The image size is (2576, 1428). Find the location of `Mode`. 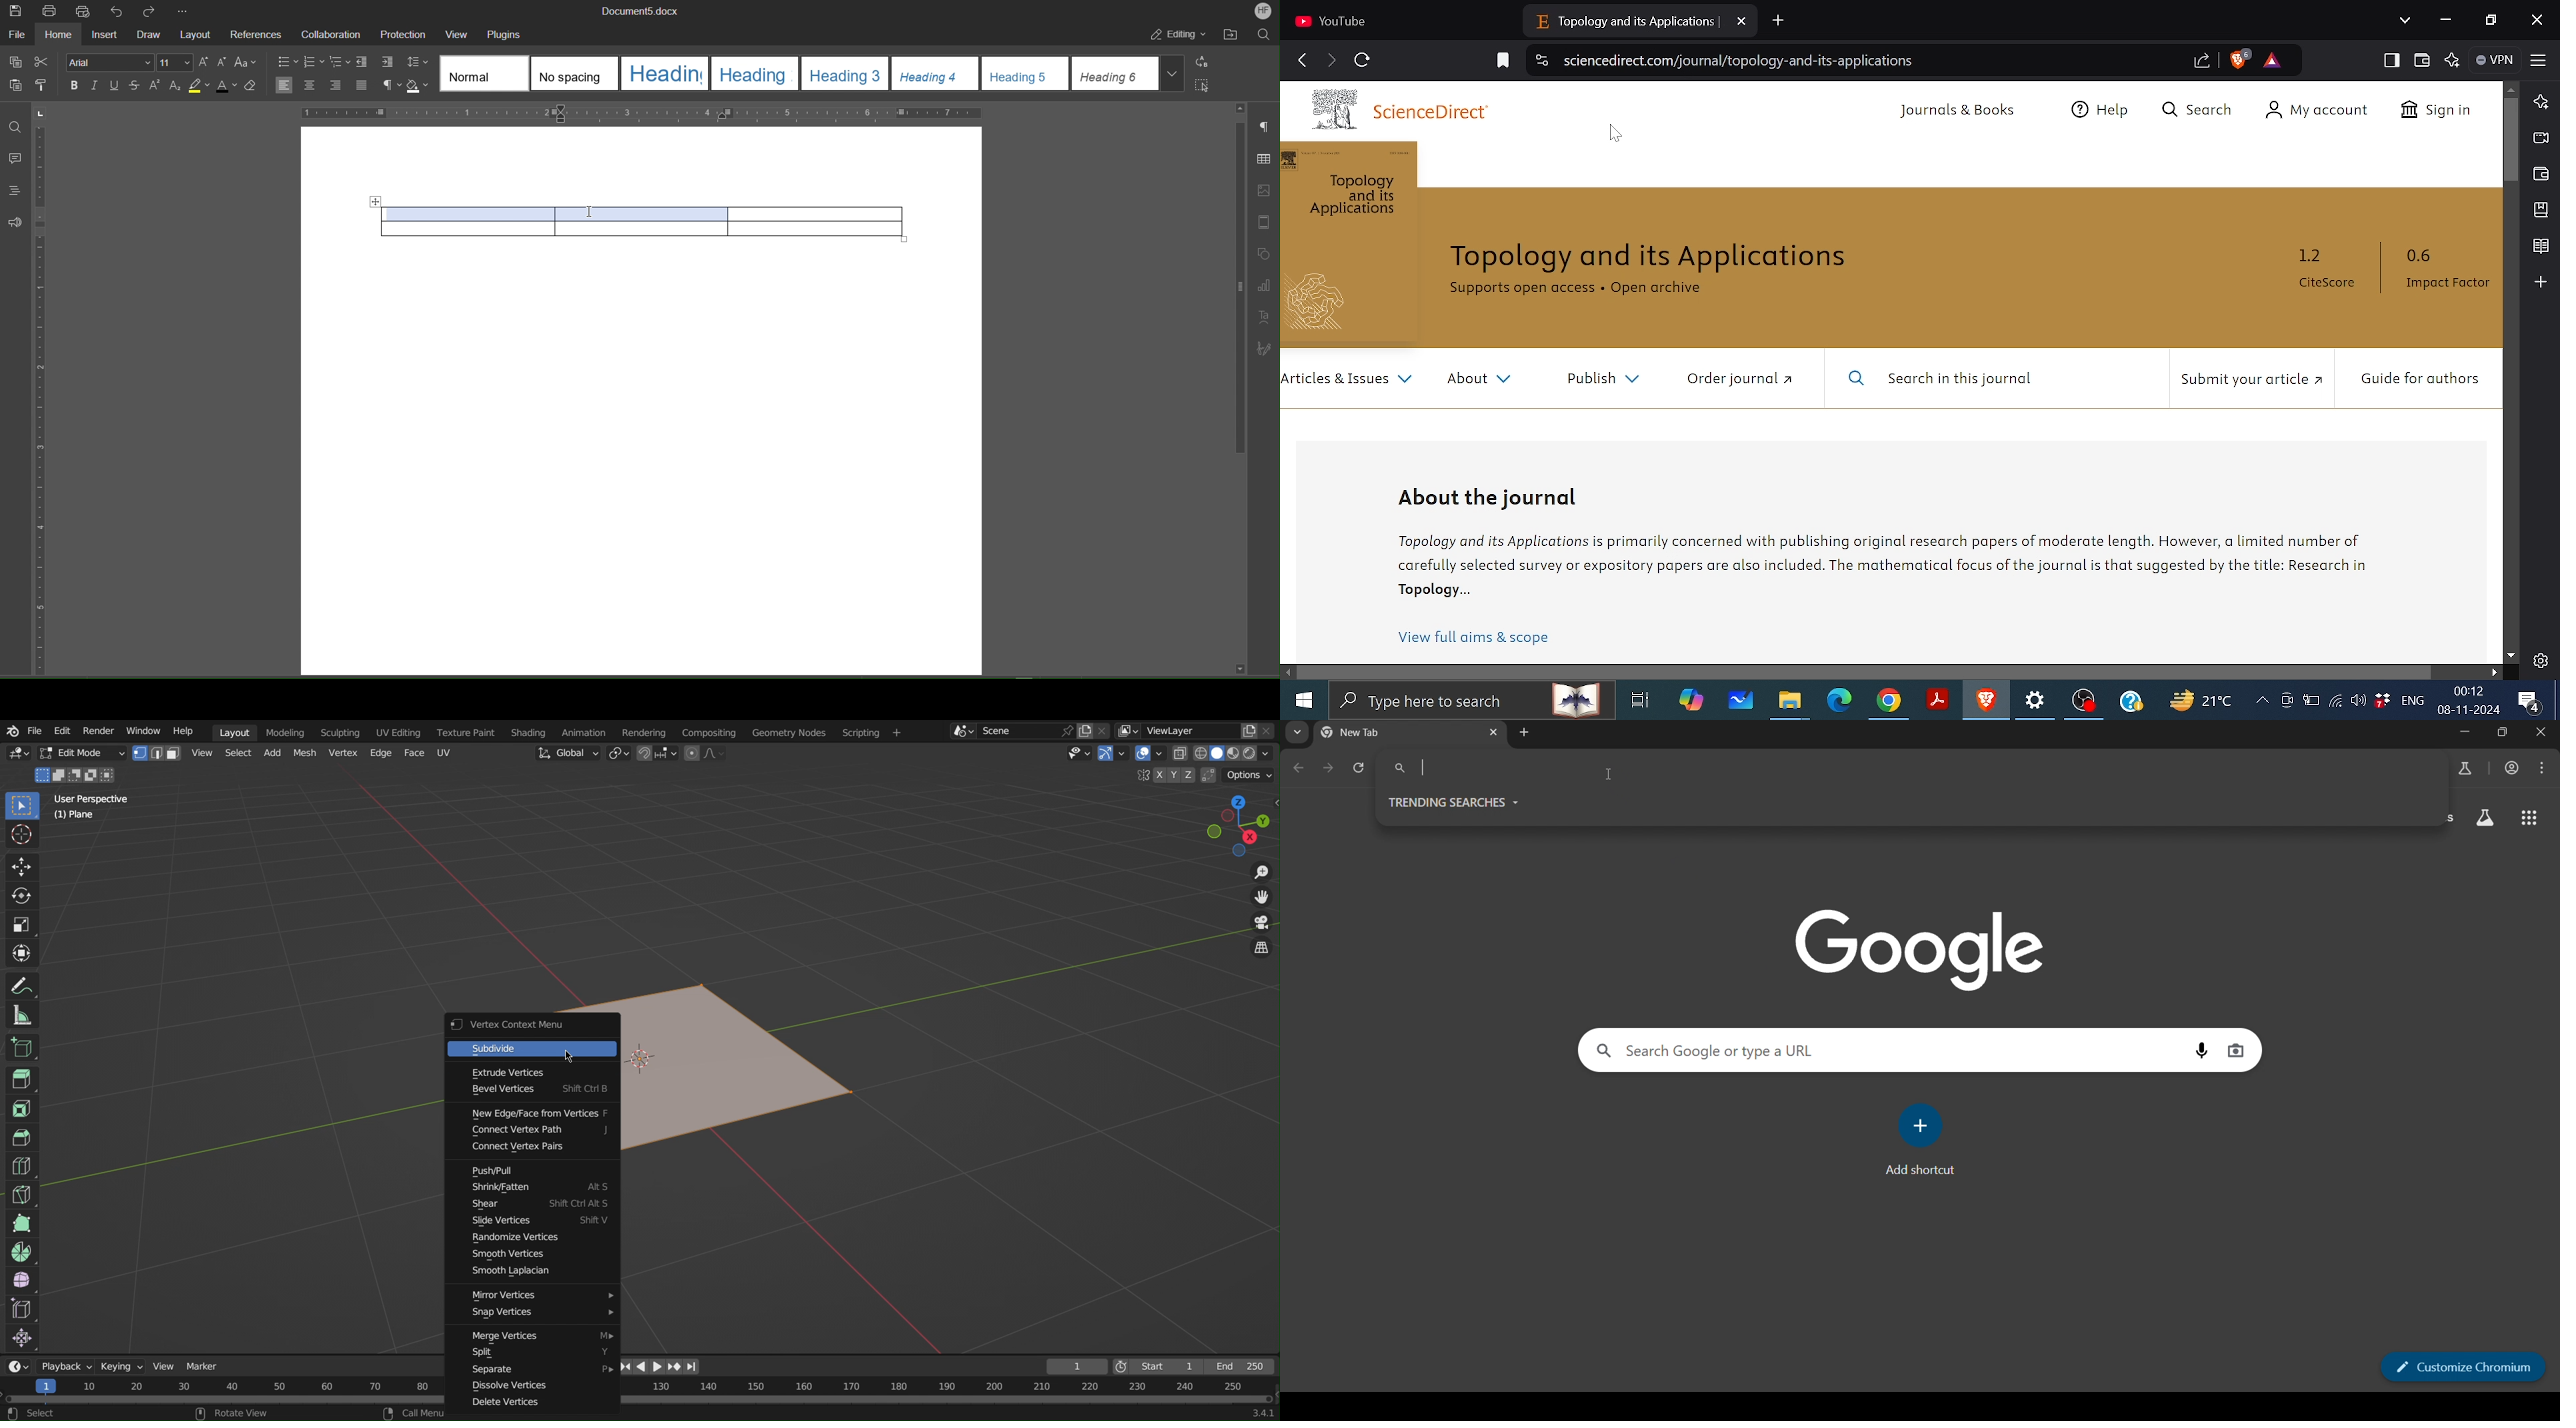

Mode is located at coordinates (75, 775).